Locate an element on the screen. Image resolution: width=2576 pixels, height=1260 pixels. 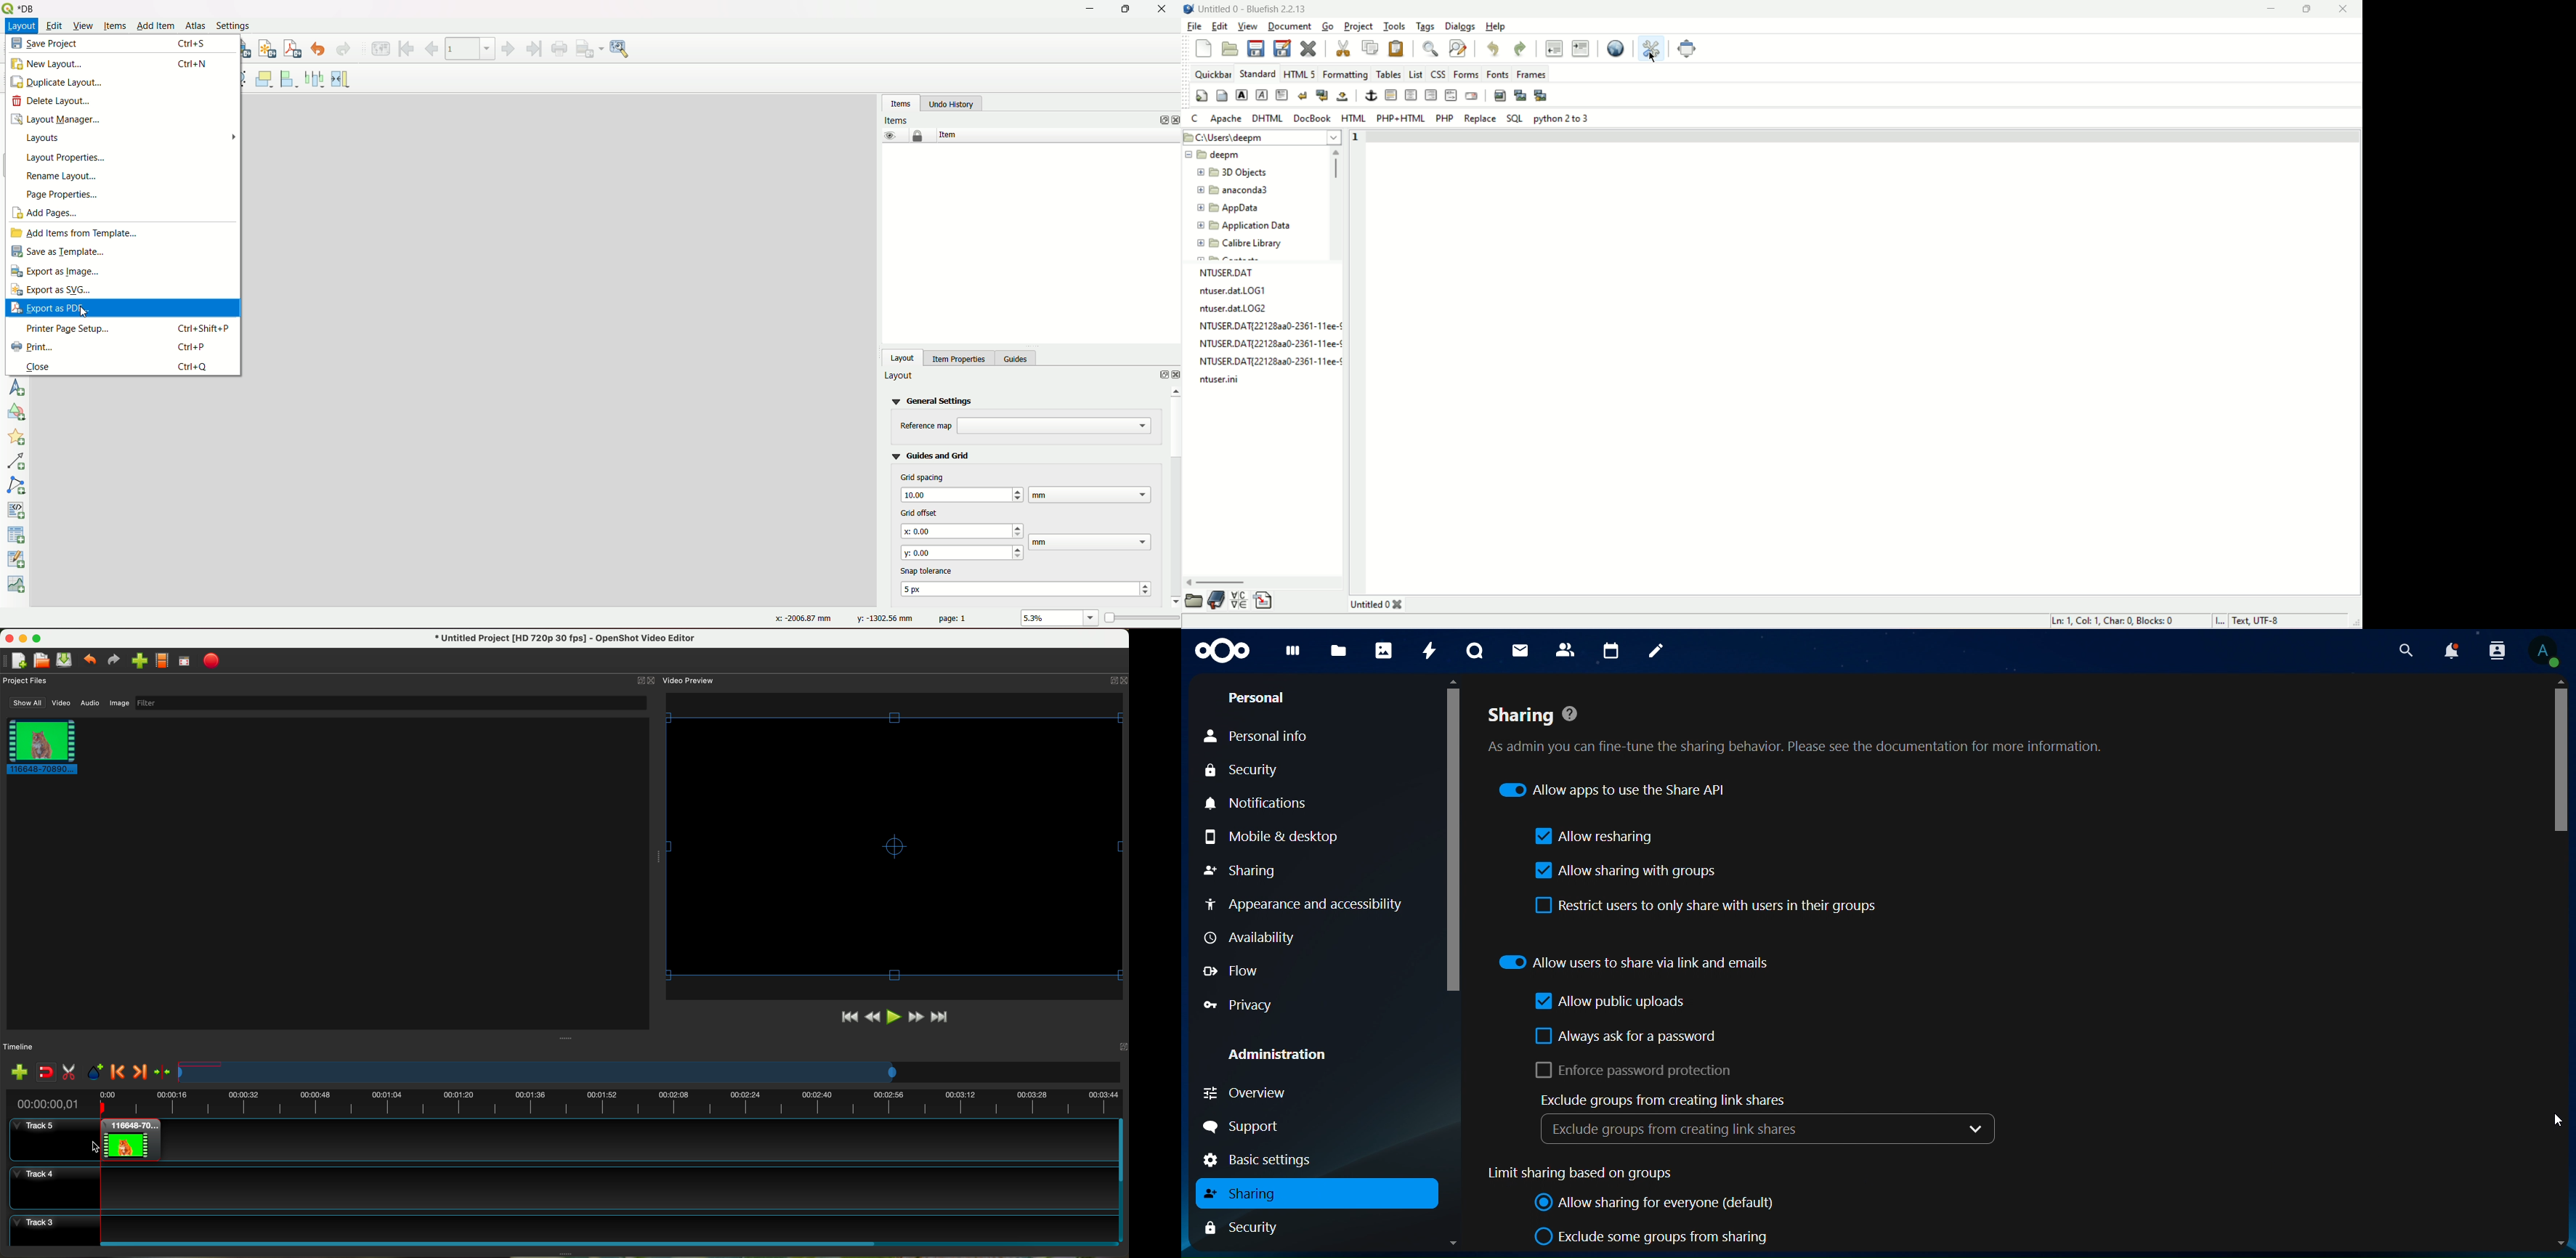
search is located at coordinates (2403, 651).